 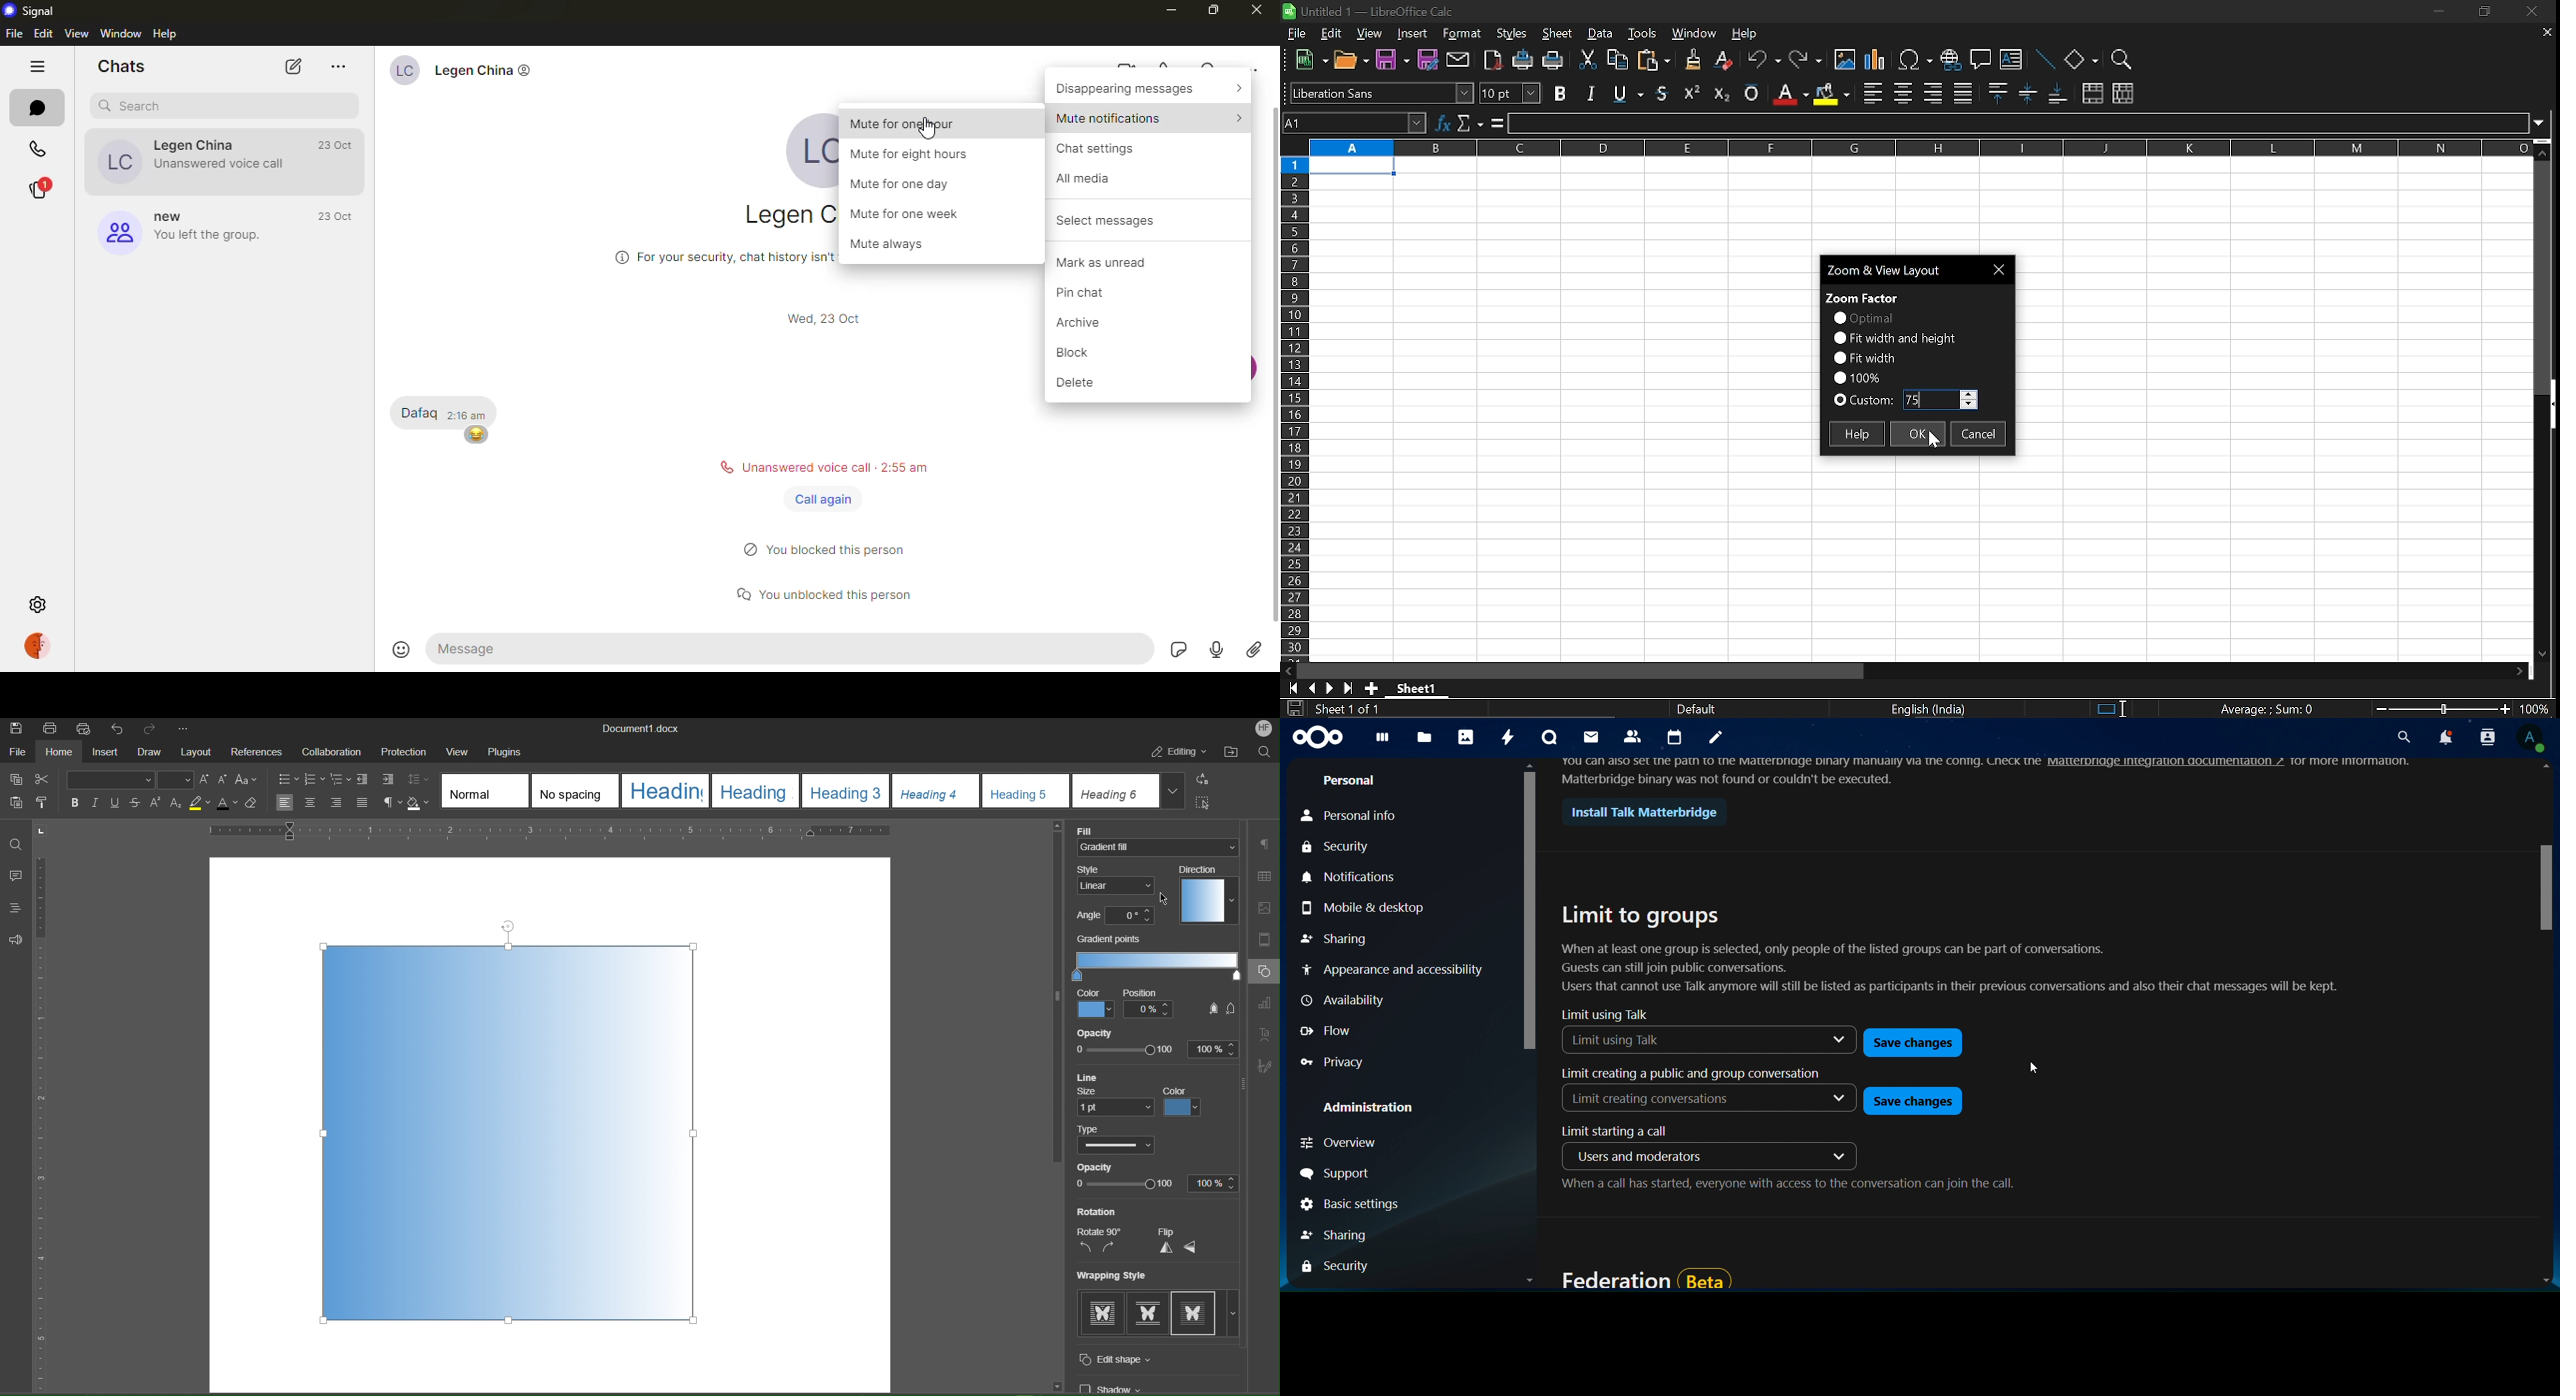 What do you see at coordinates (1695, 35) in the screenshot?
I see `window` at bounding box center [1695, 35].